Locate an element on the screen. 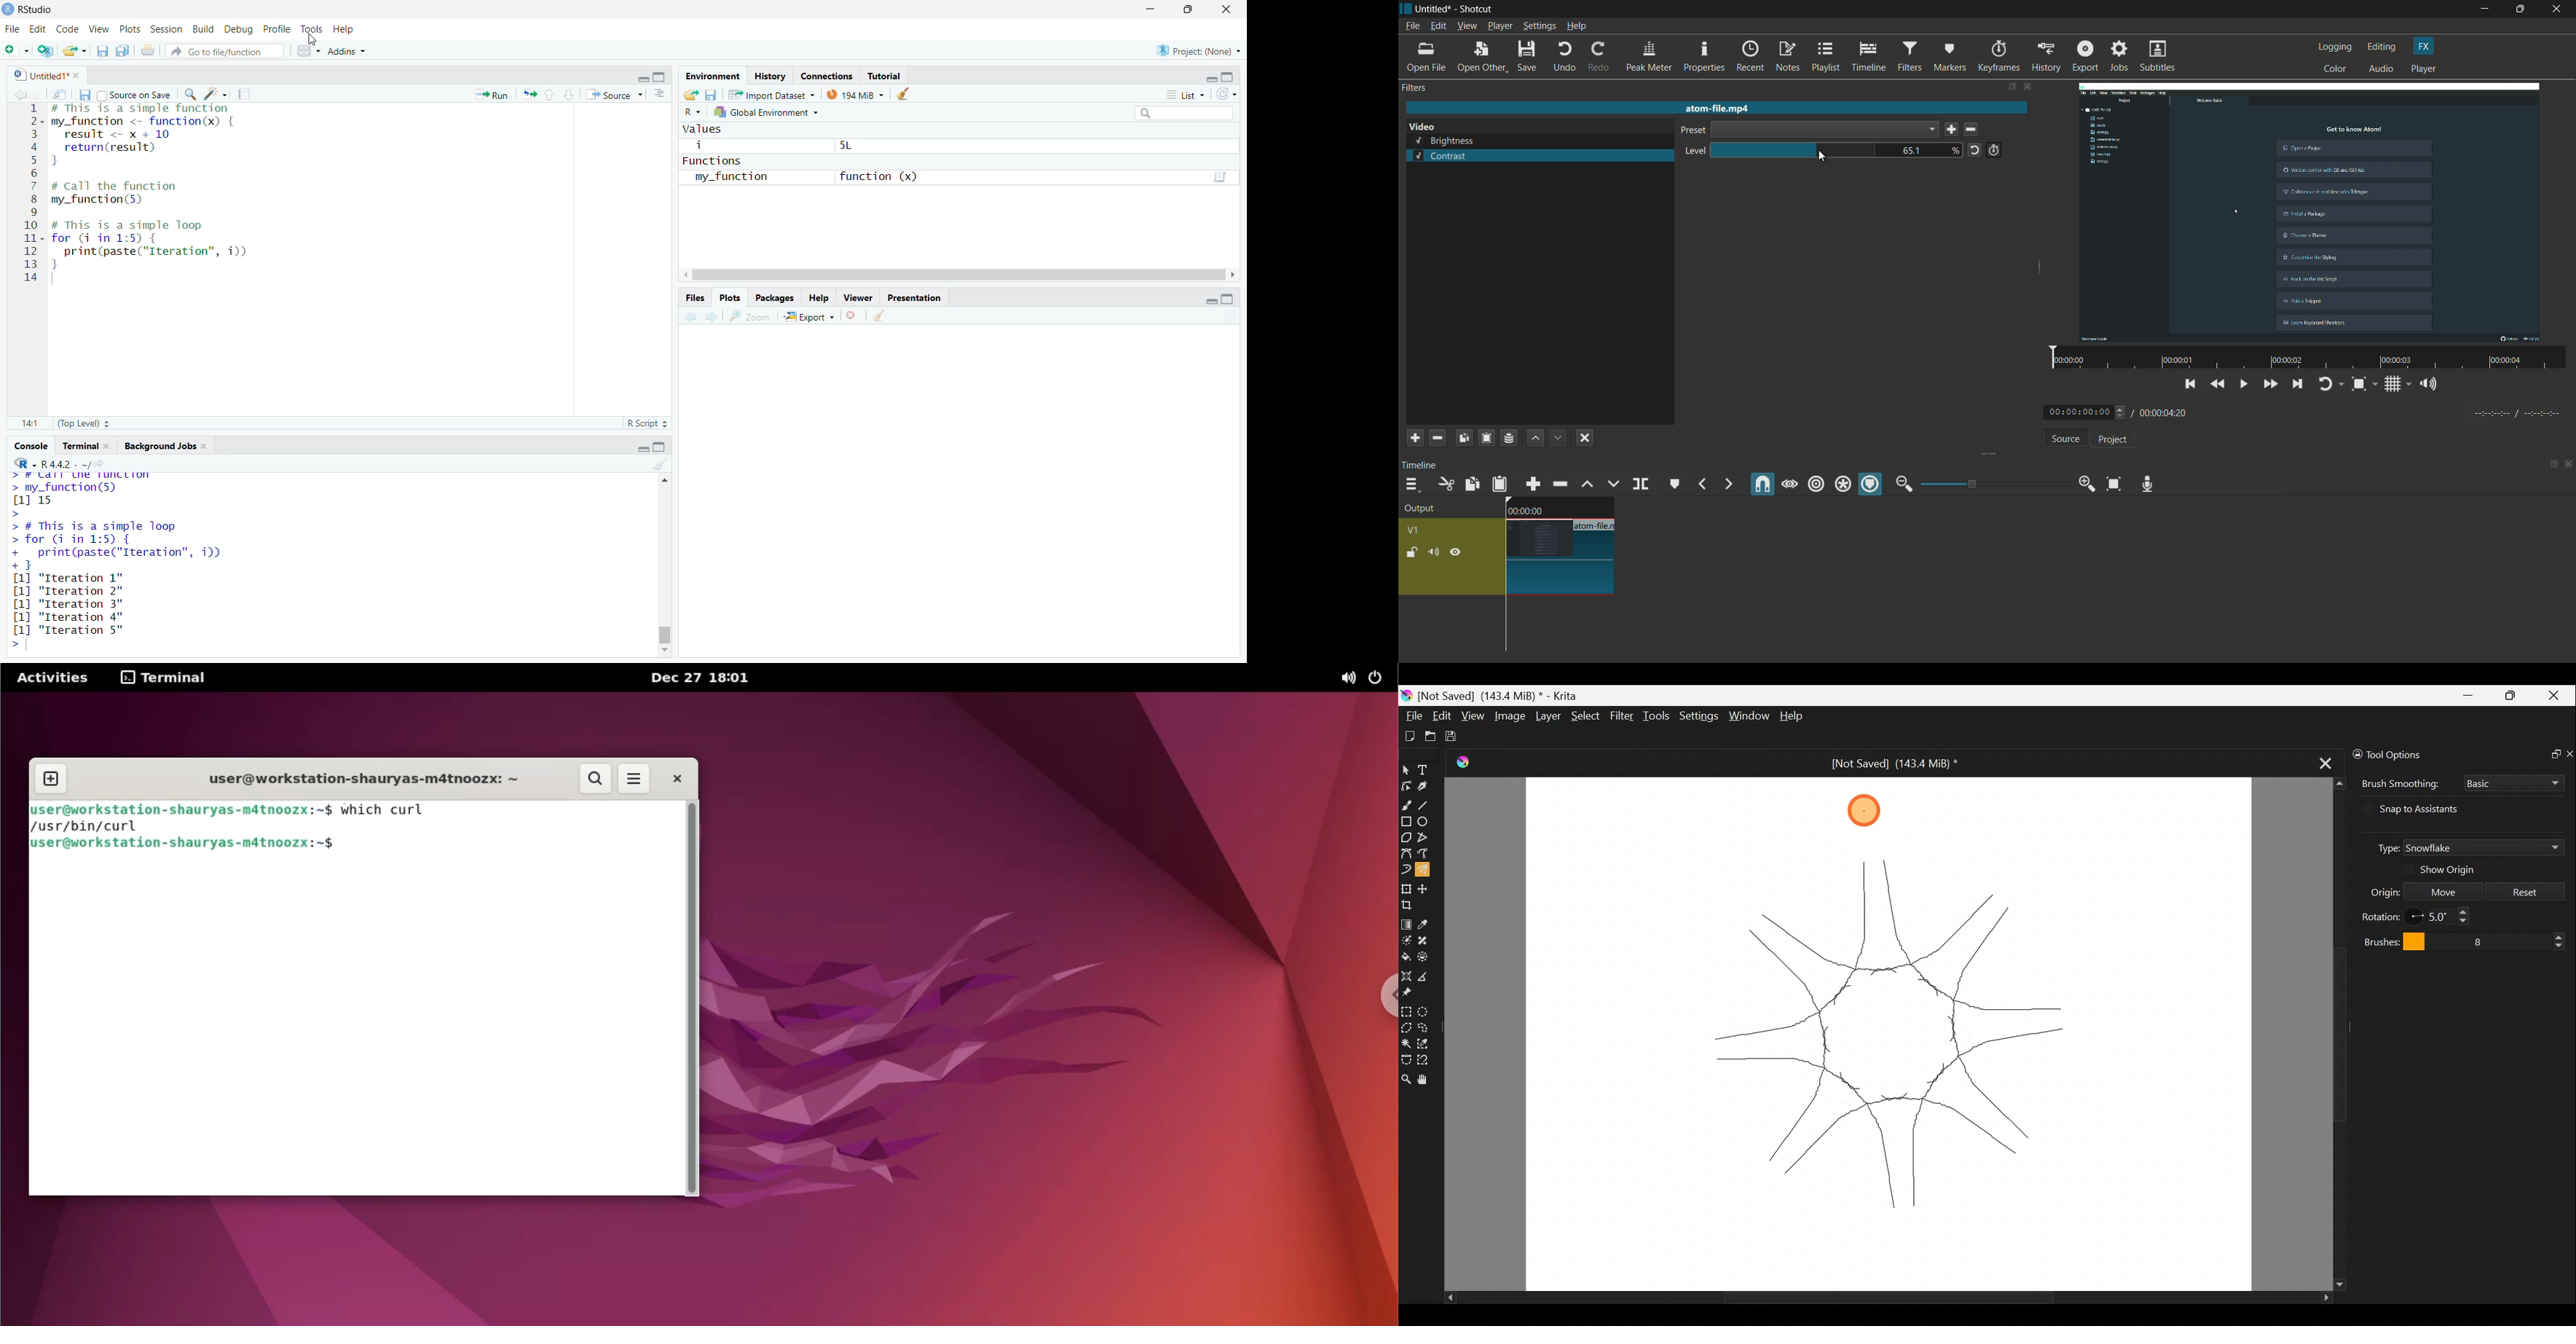  Logo is located at coordinates (1468, 764).